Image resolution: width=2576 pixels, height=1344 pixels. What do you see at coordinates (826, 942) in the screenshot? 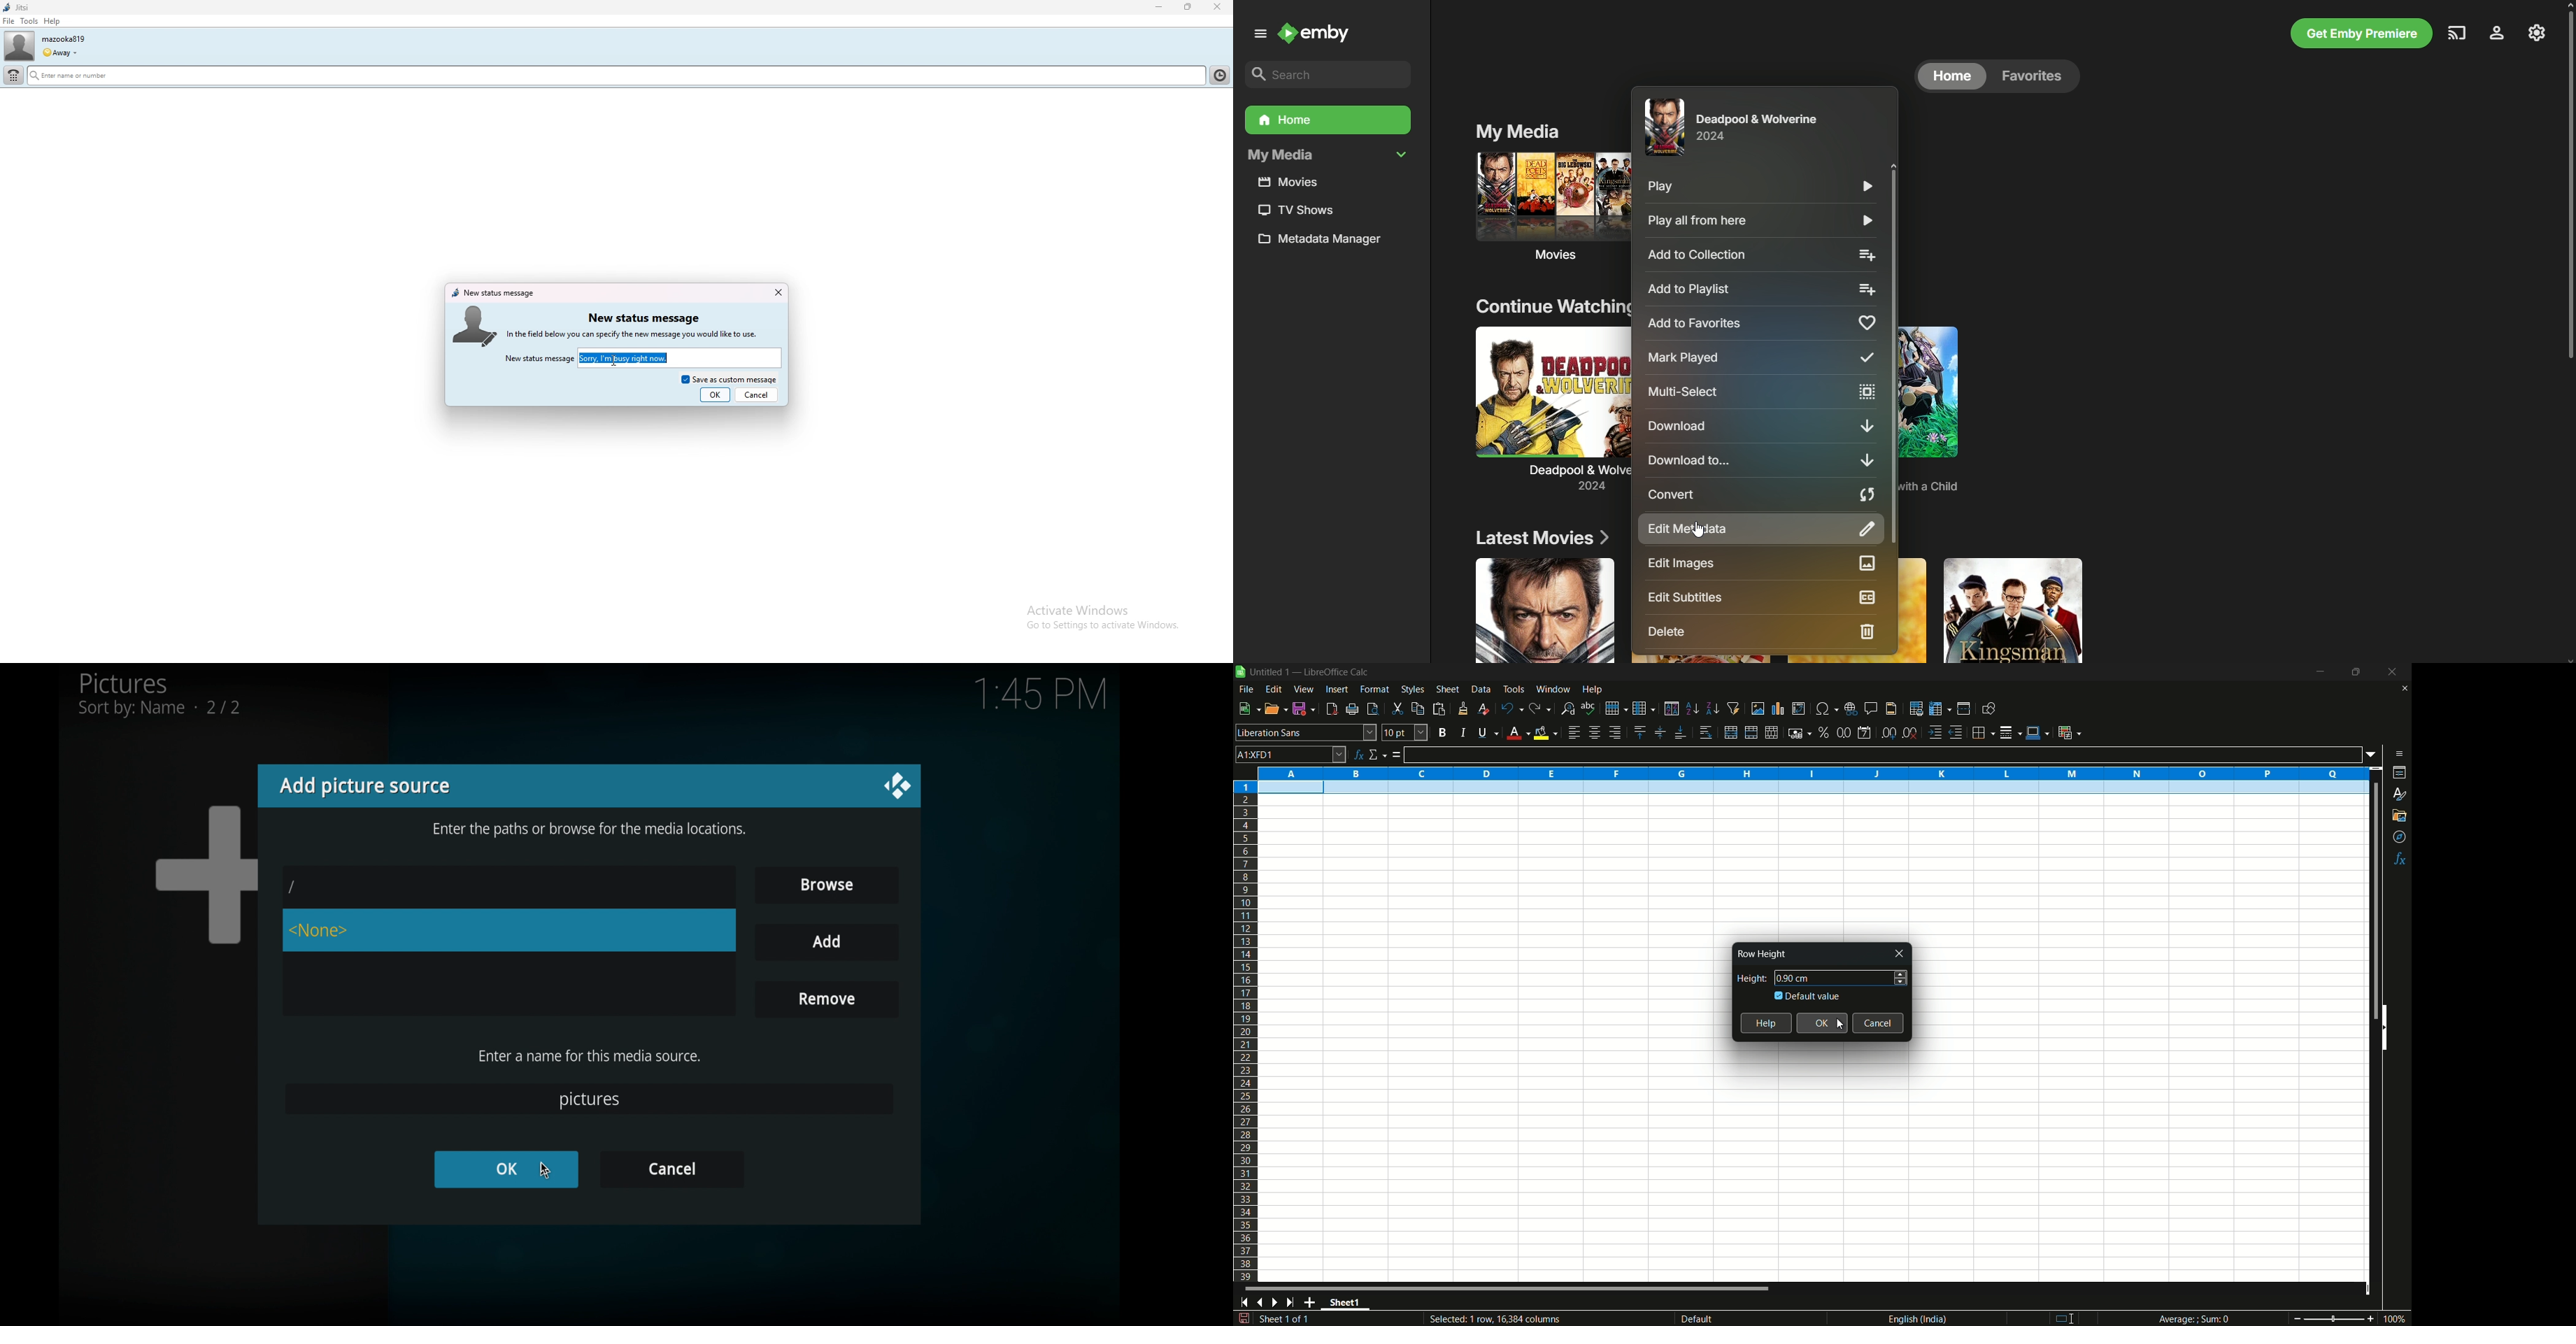
I see `add` at bounding box center [826, 942].